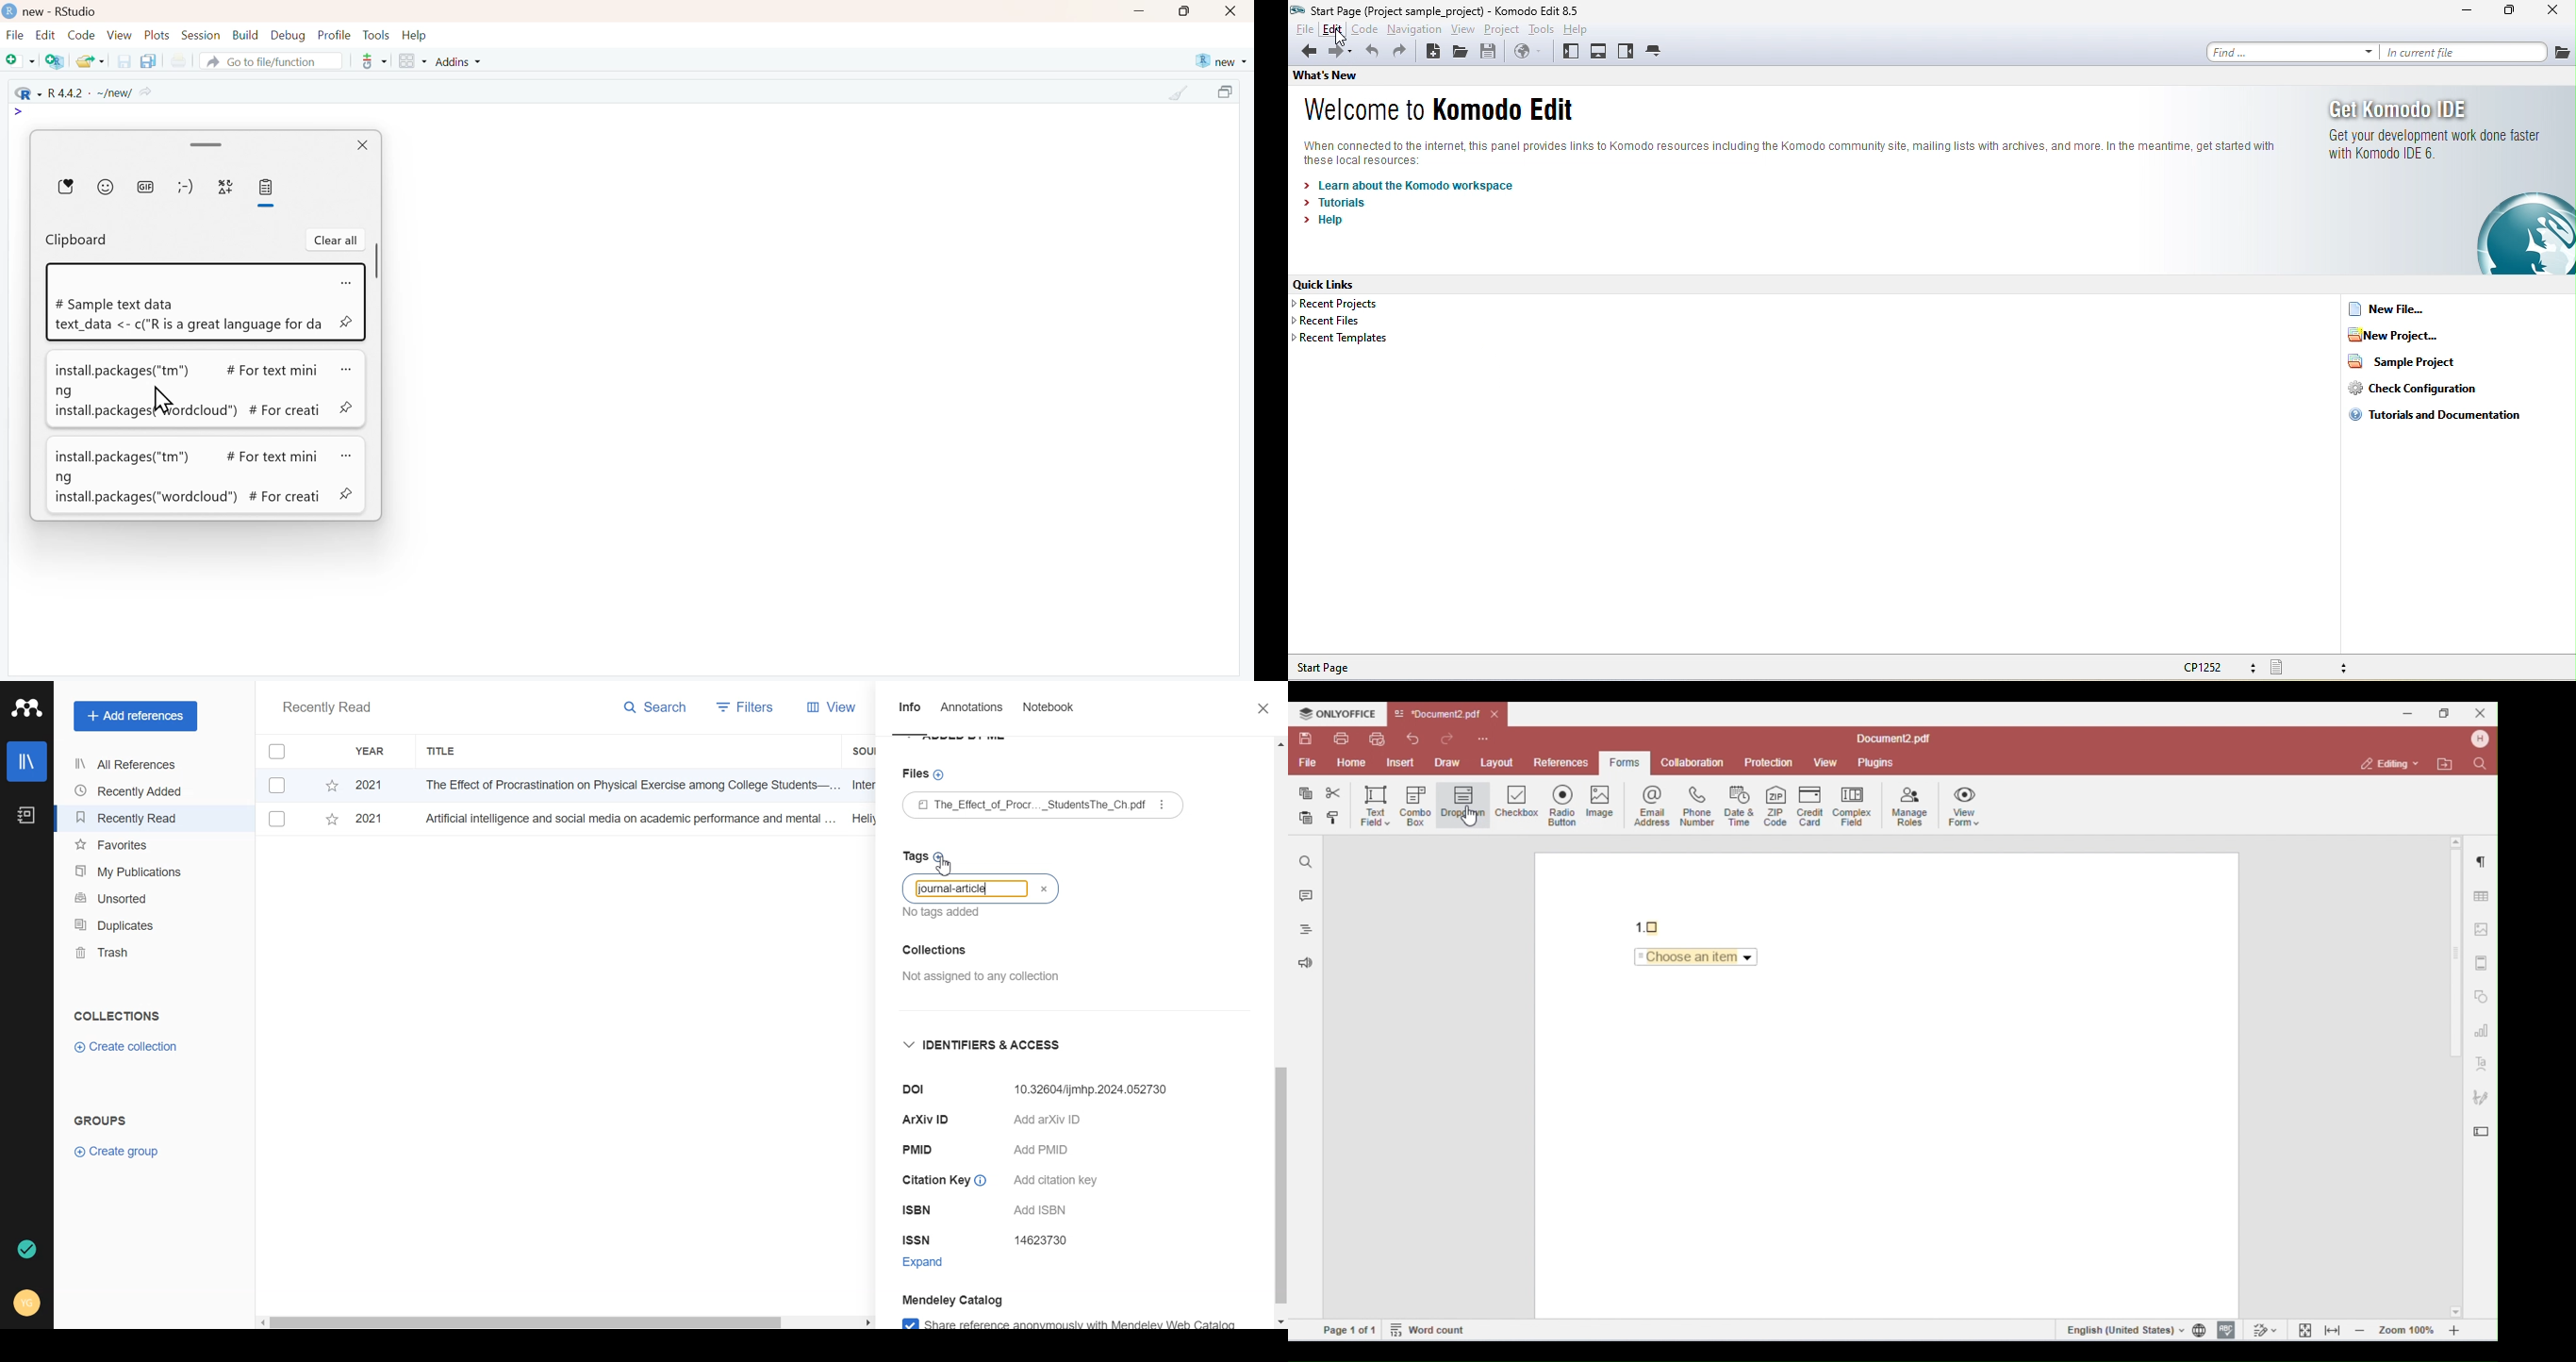 This screenshot has height=1372, width=2576. What do you see at coordinates (348, 284) in the screenshot?
I see `more options` at bounding box center [348, 284].